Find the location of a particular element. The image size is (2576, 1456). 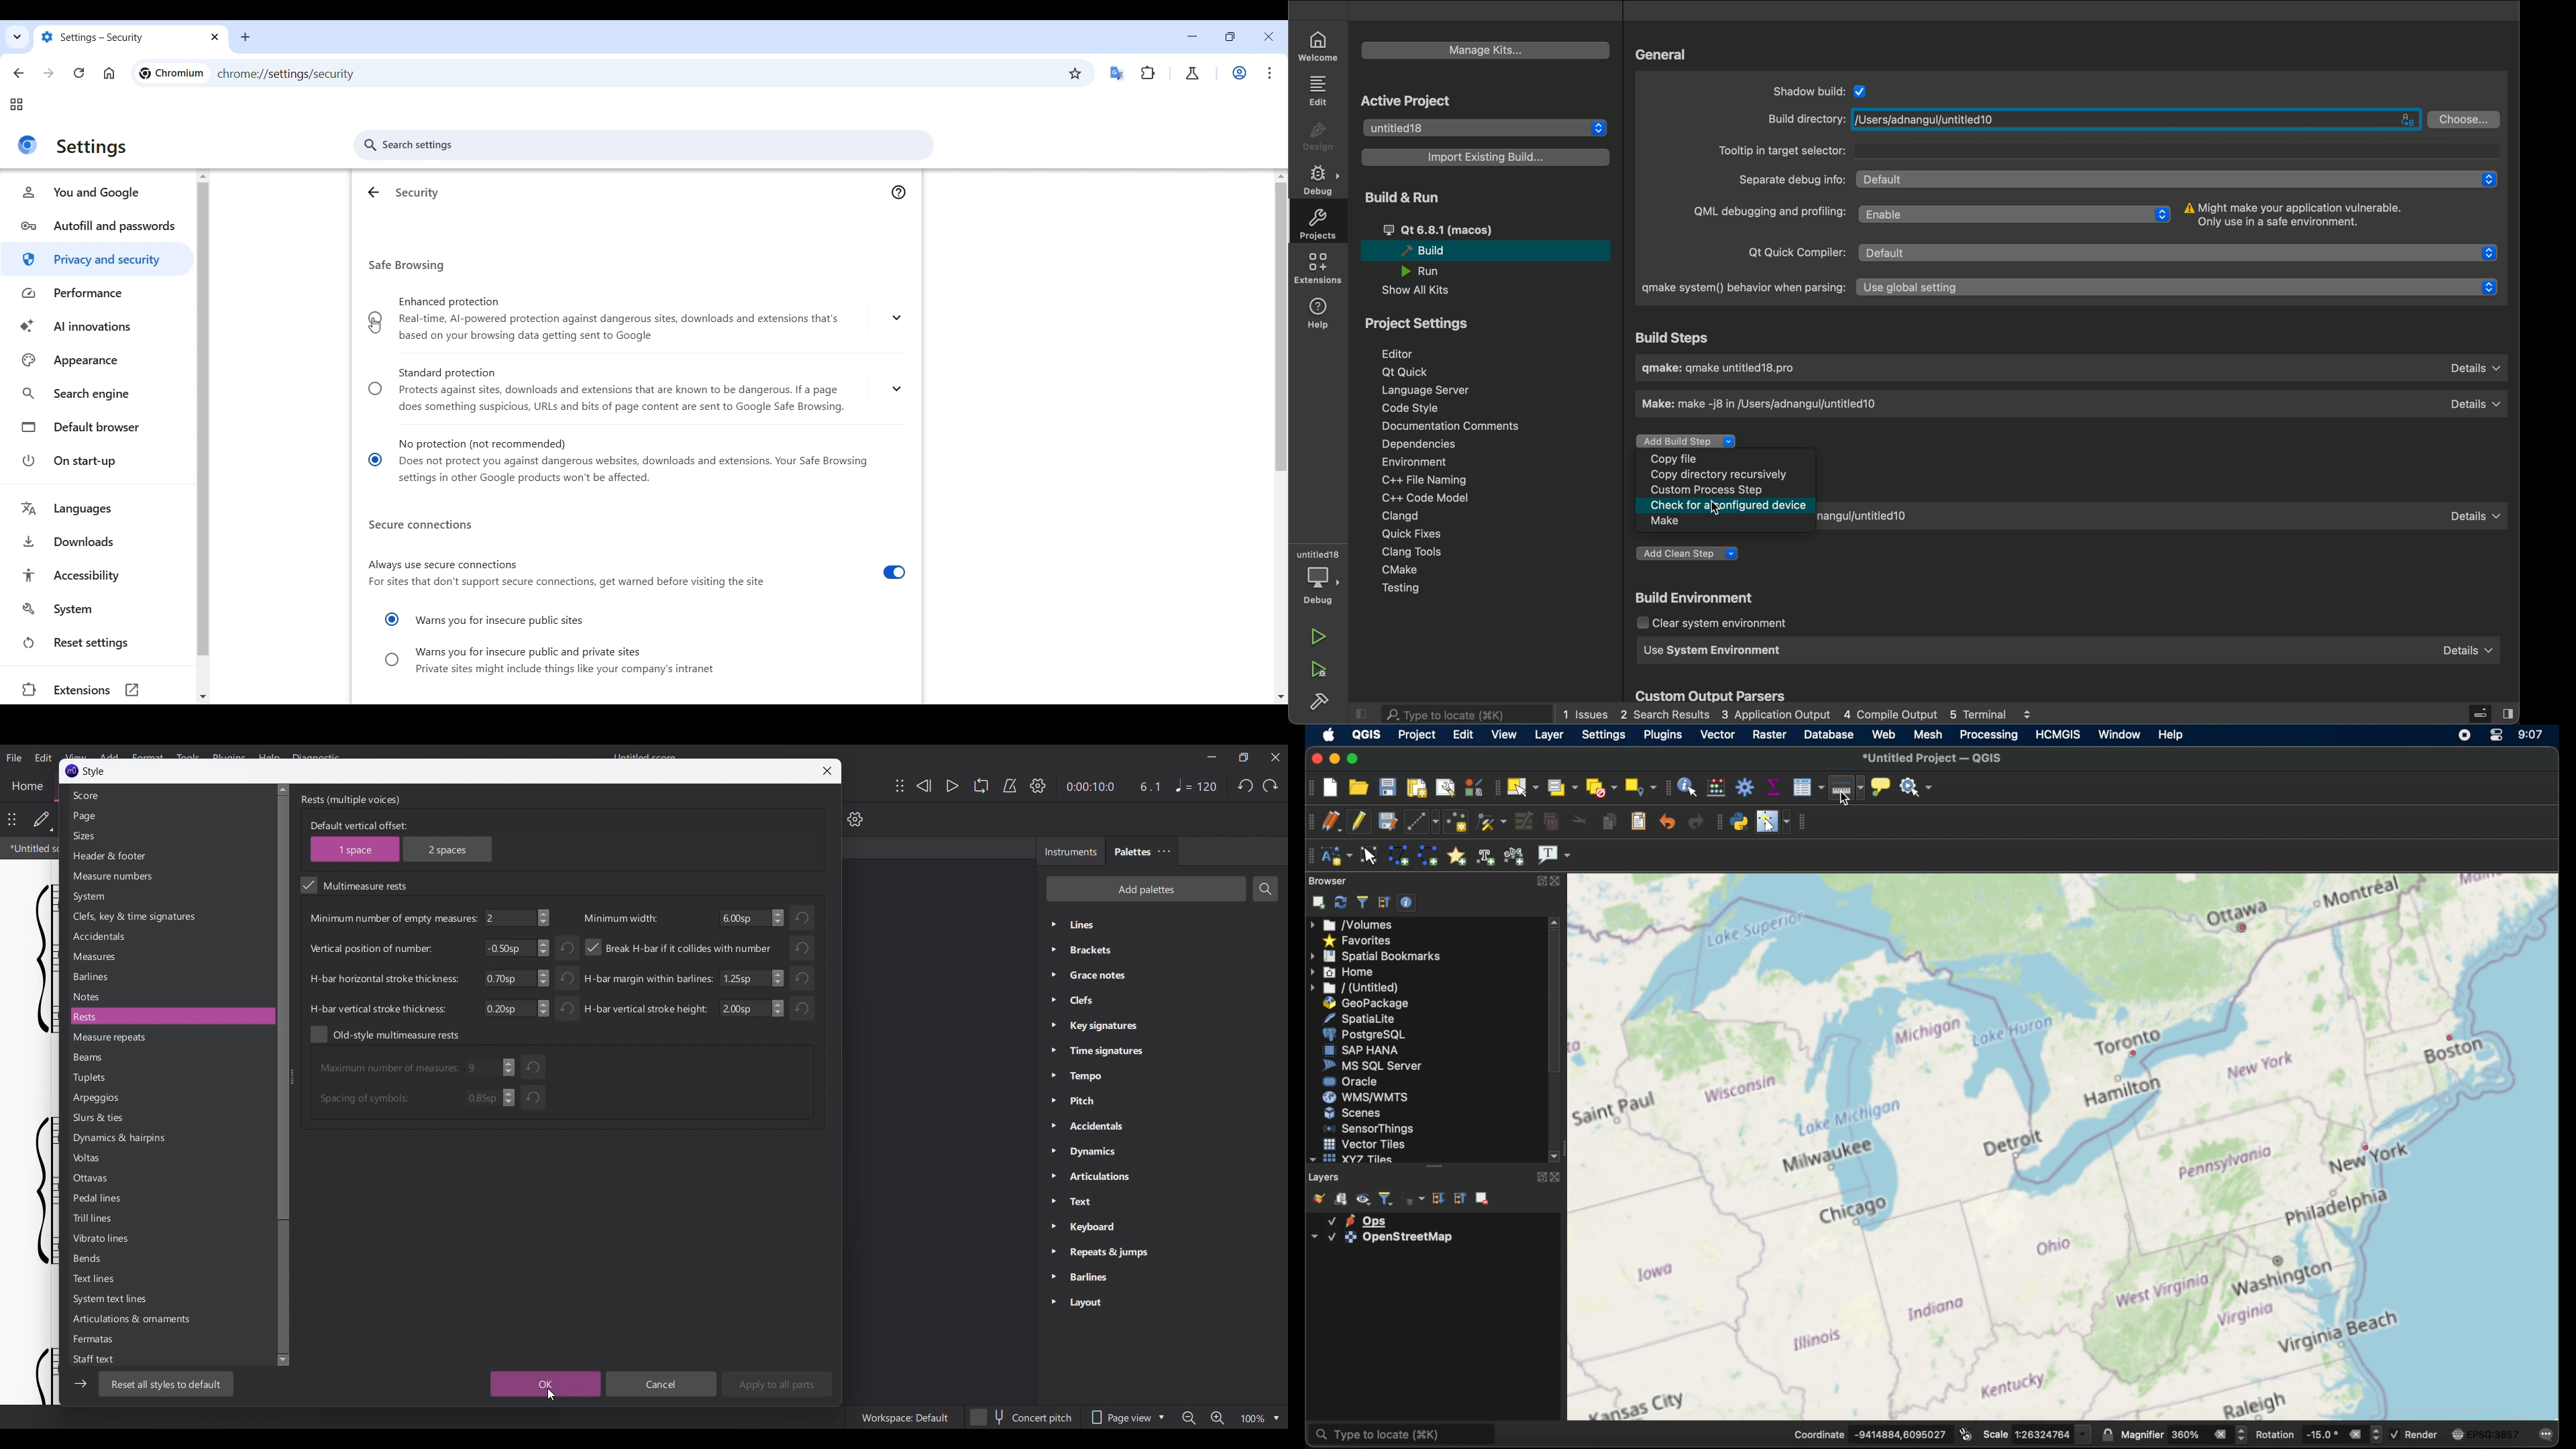

digitizing toolbar is located at coordinates (1307, 822).